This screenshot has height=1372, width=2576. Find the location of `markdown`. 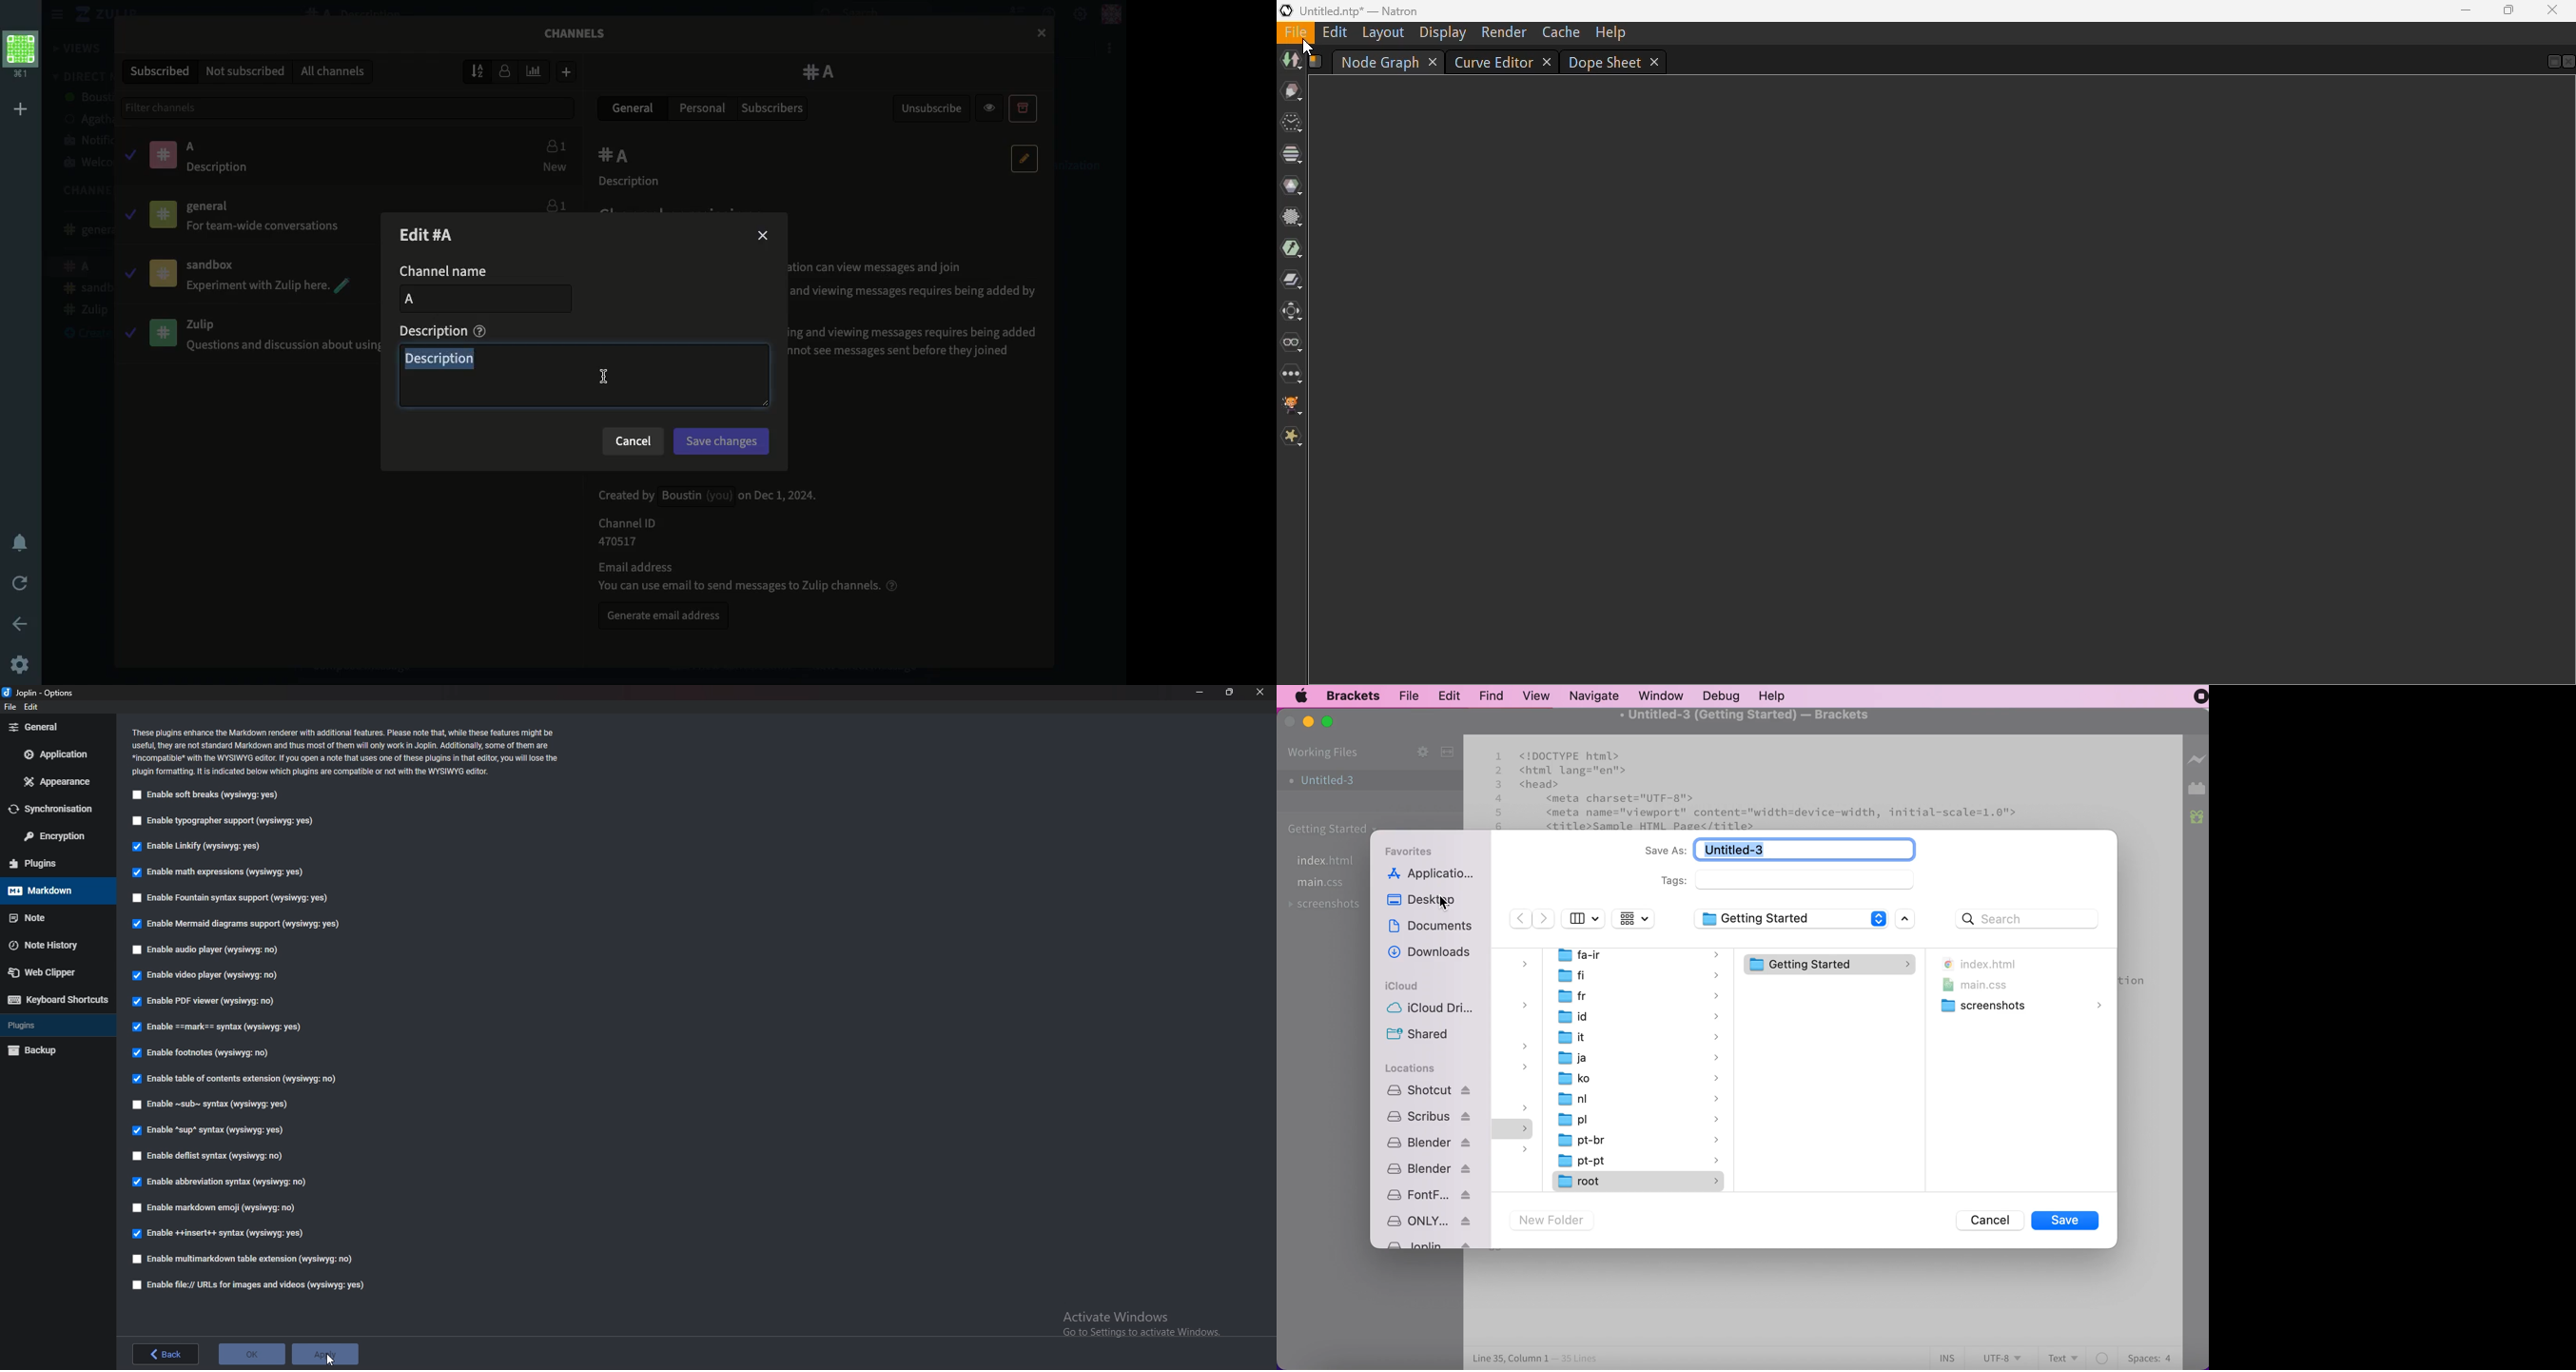

markdown is located at coordinates (56, 890).